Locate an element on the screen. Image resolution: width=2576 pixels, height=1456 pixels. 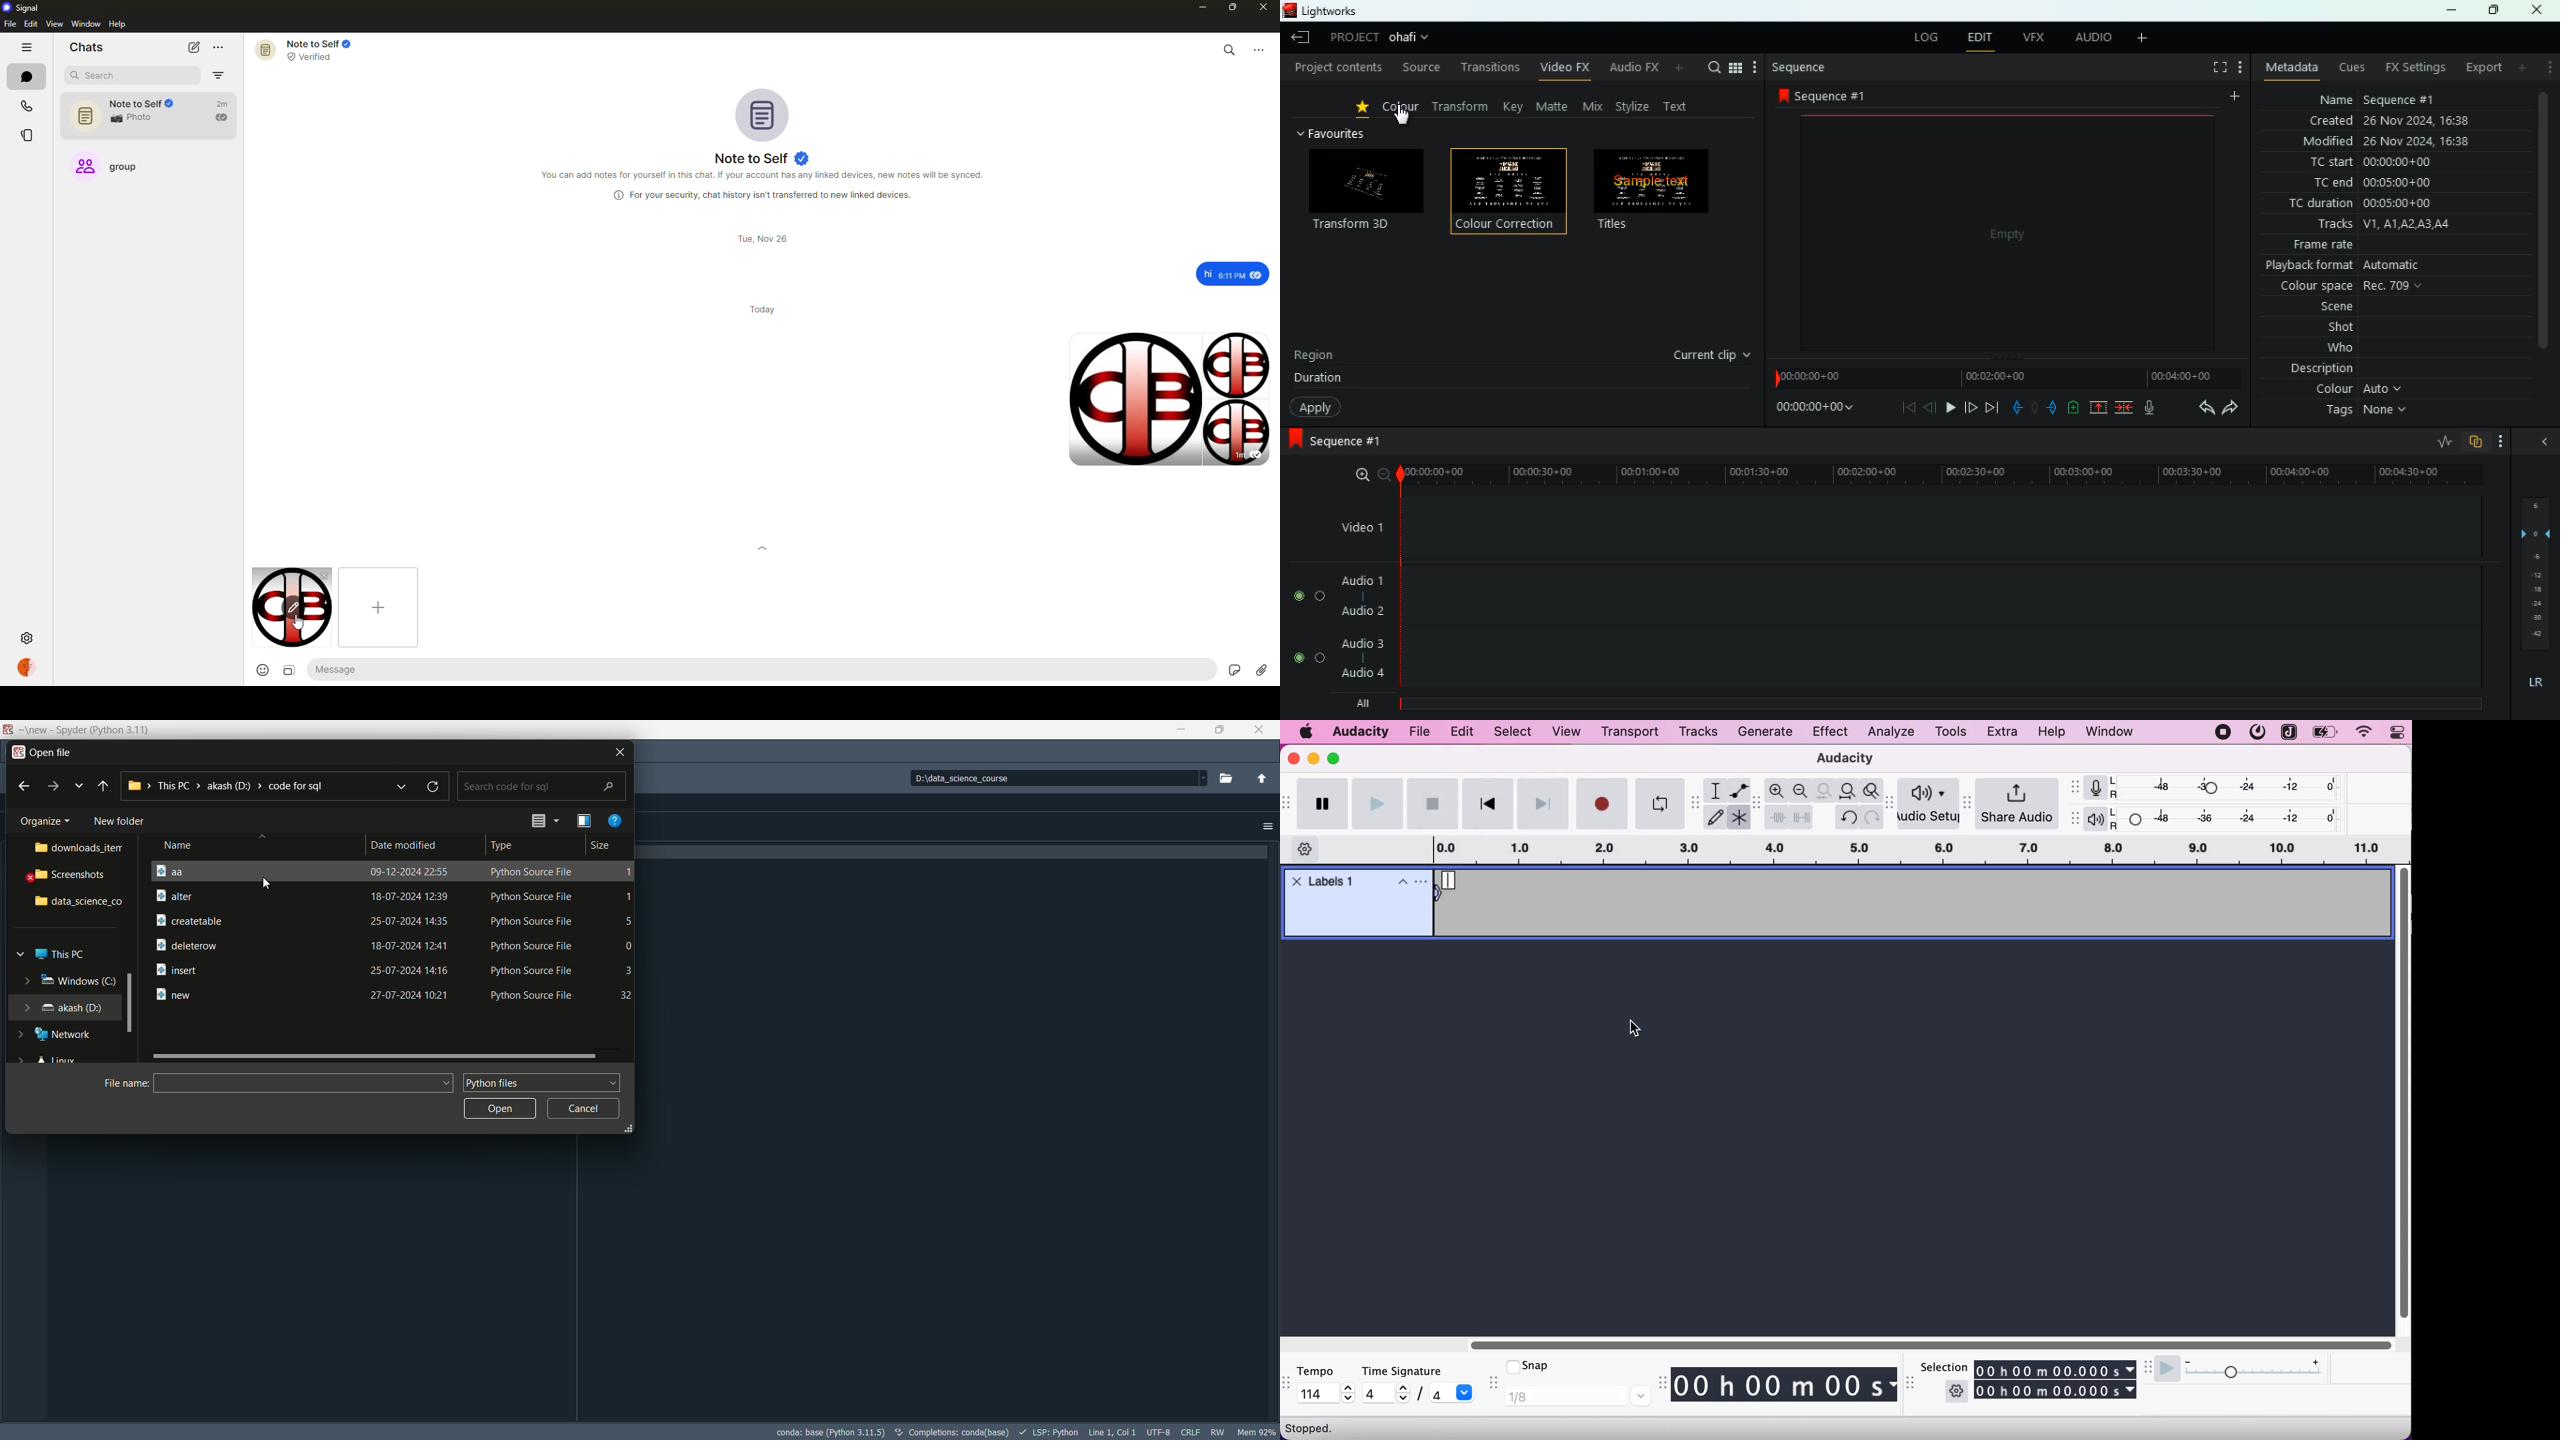
day is located at coordinates (764, 309).